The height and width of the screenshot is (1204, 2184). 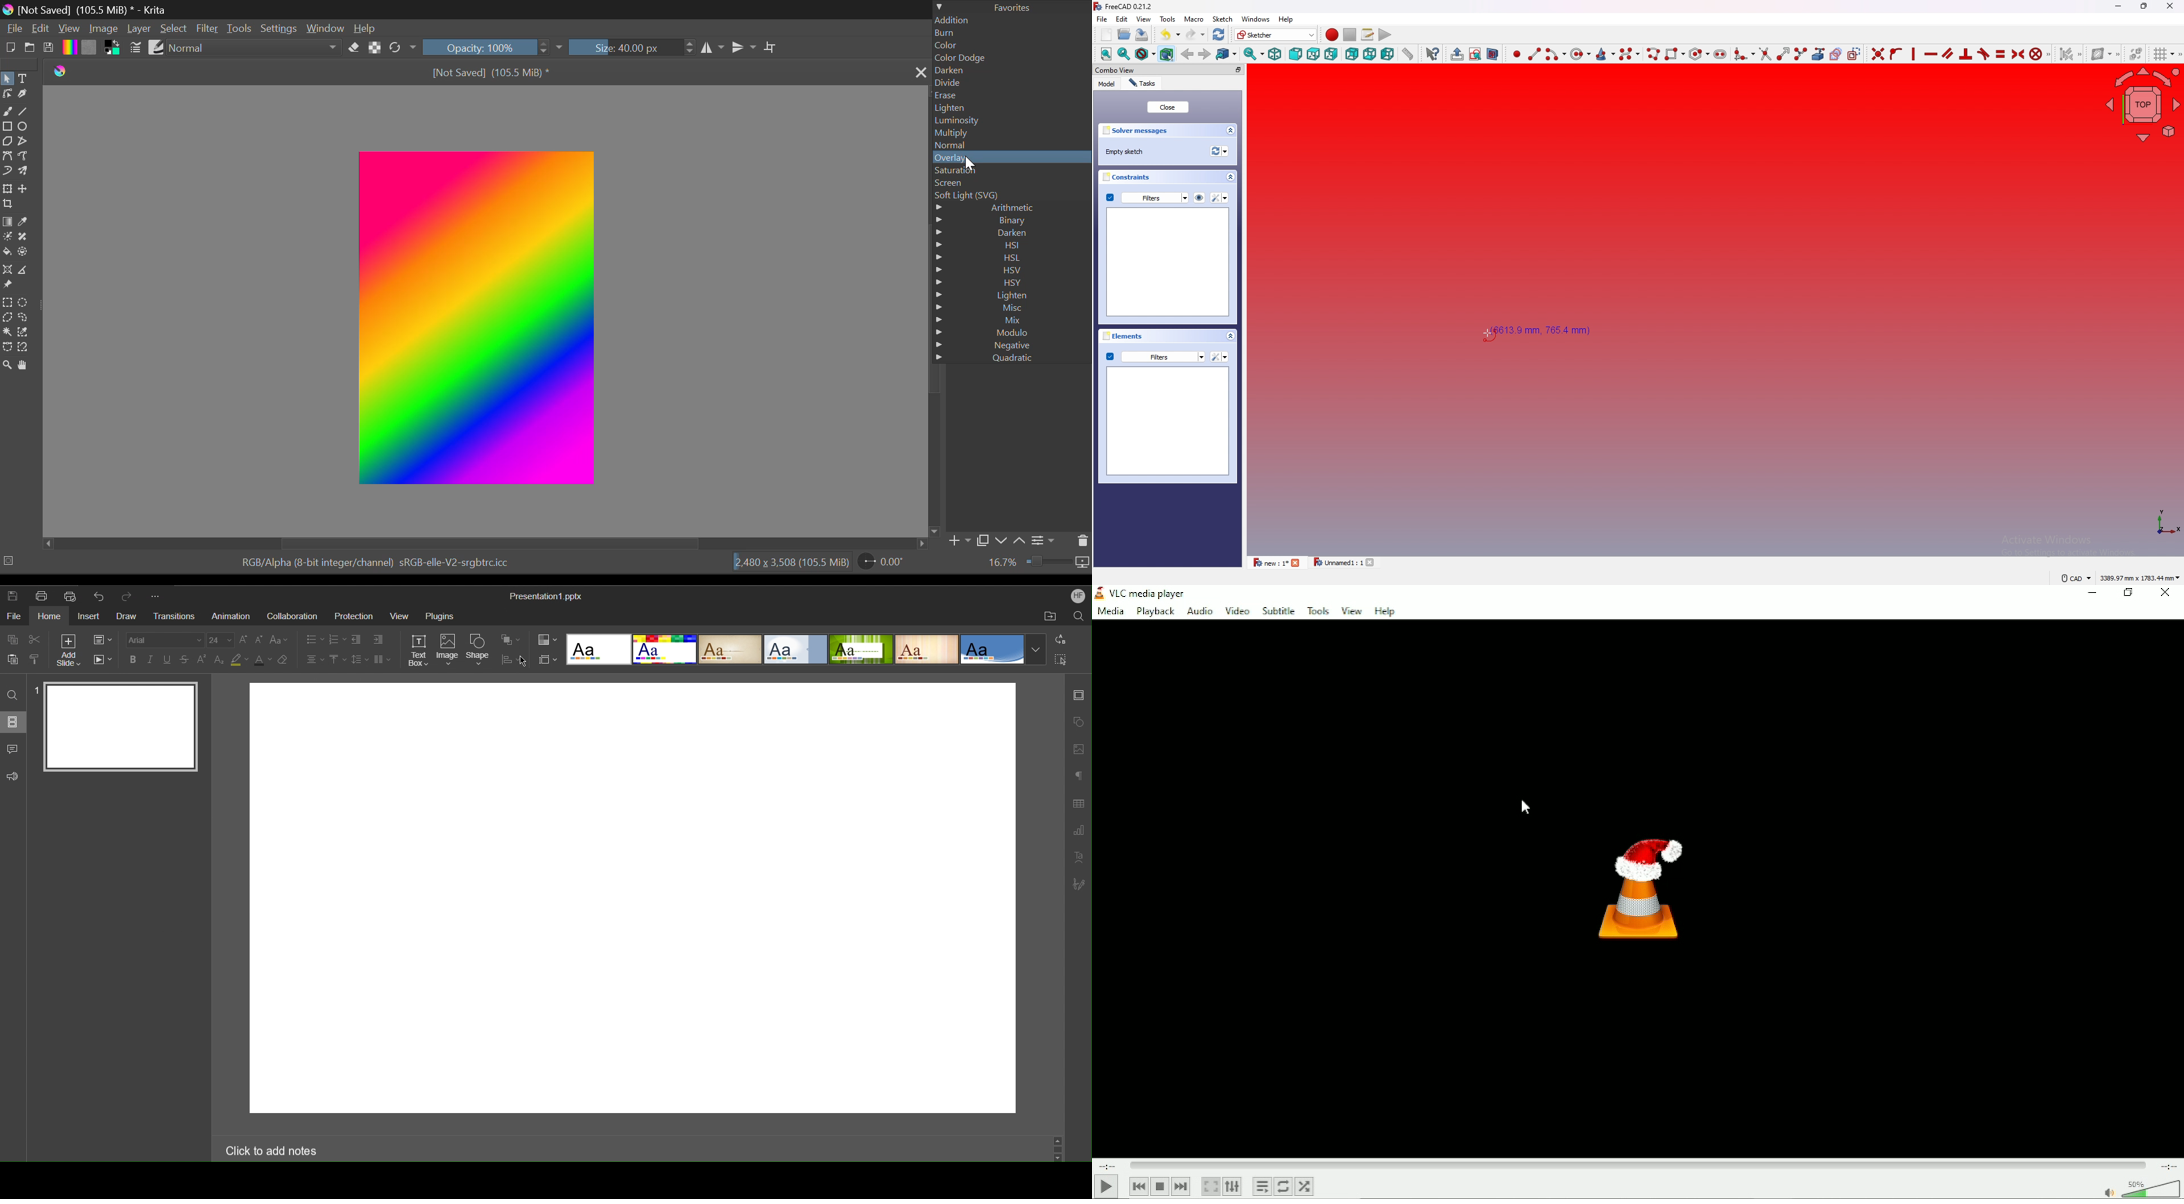 I want to click on Delete Layer, so click(x=1082, y=542).